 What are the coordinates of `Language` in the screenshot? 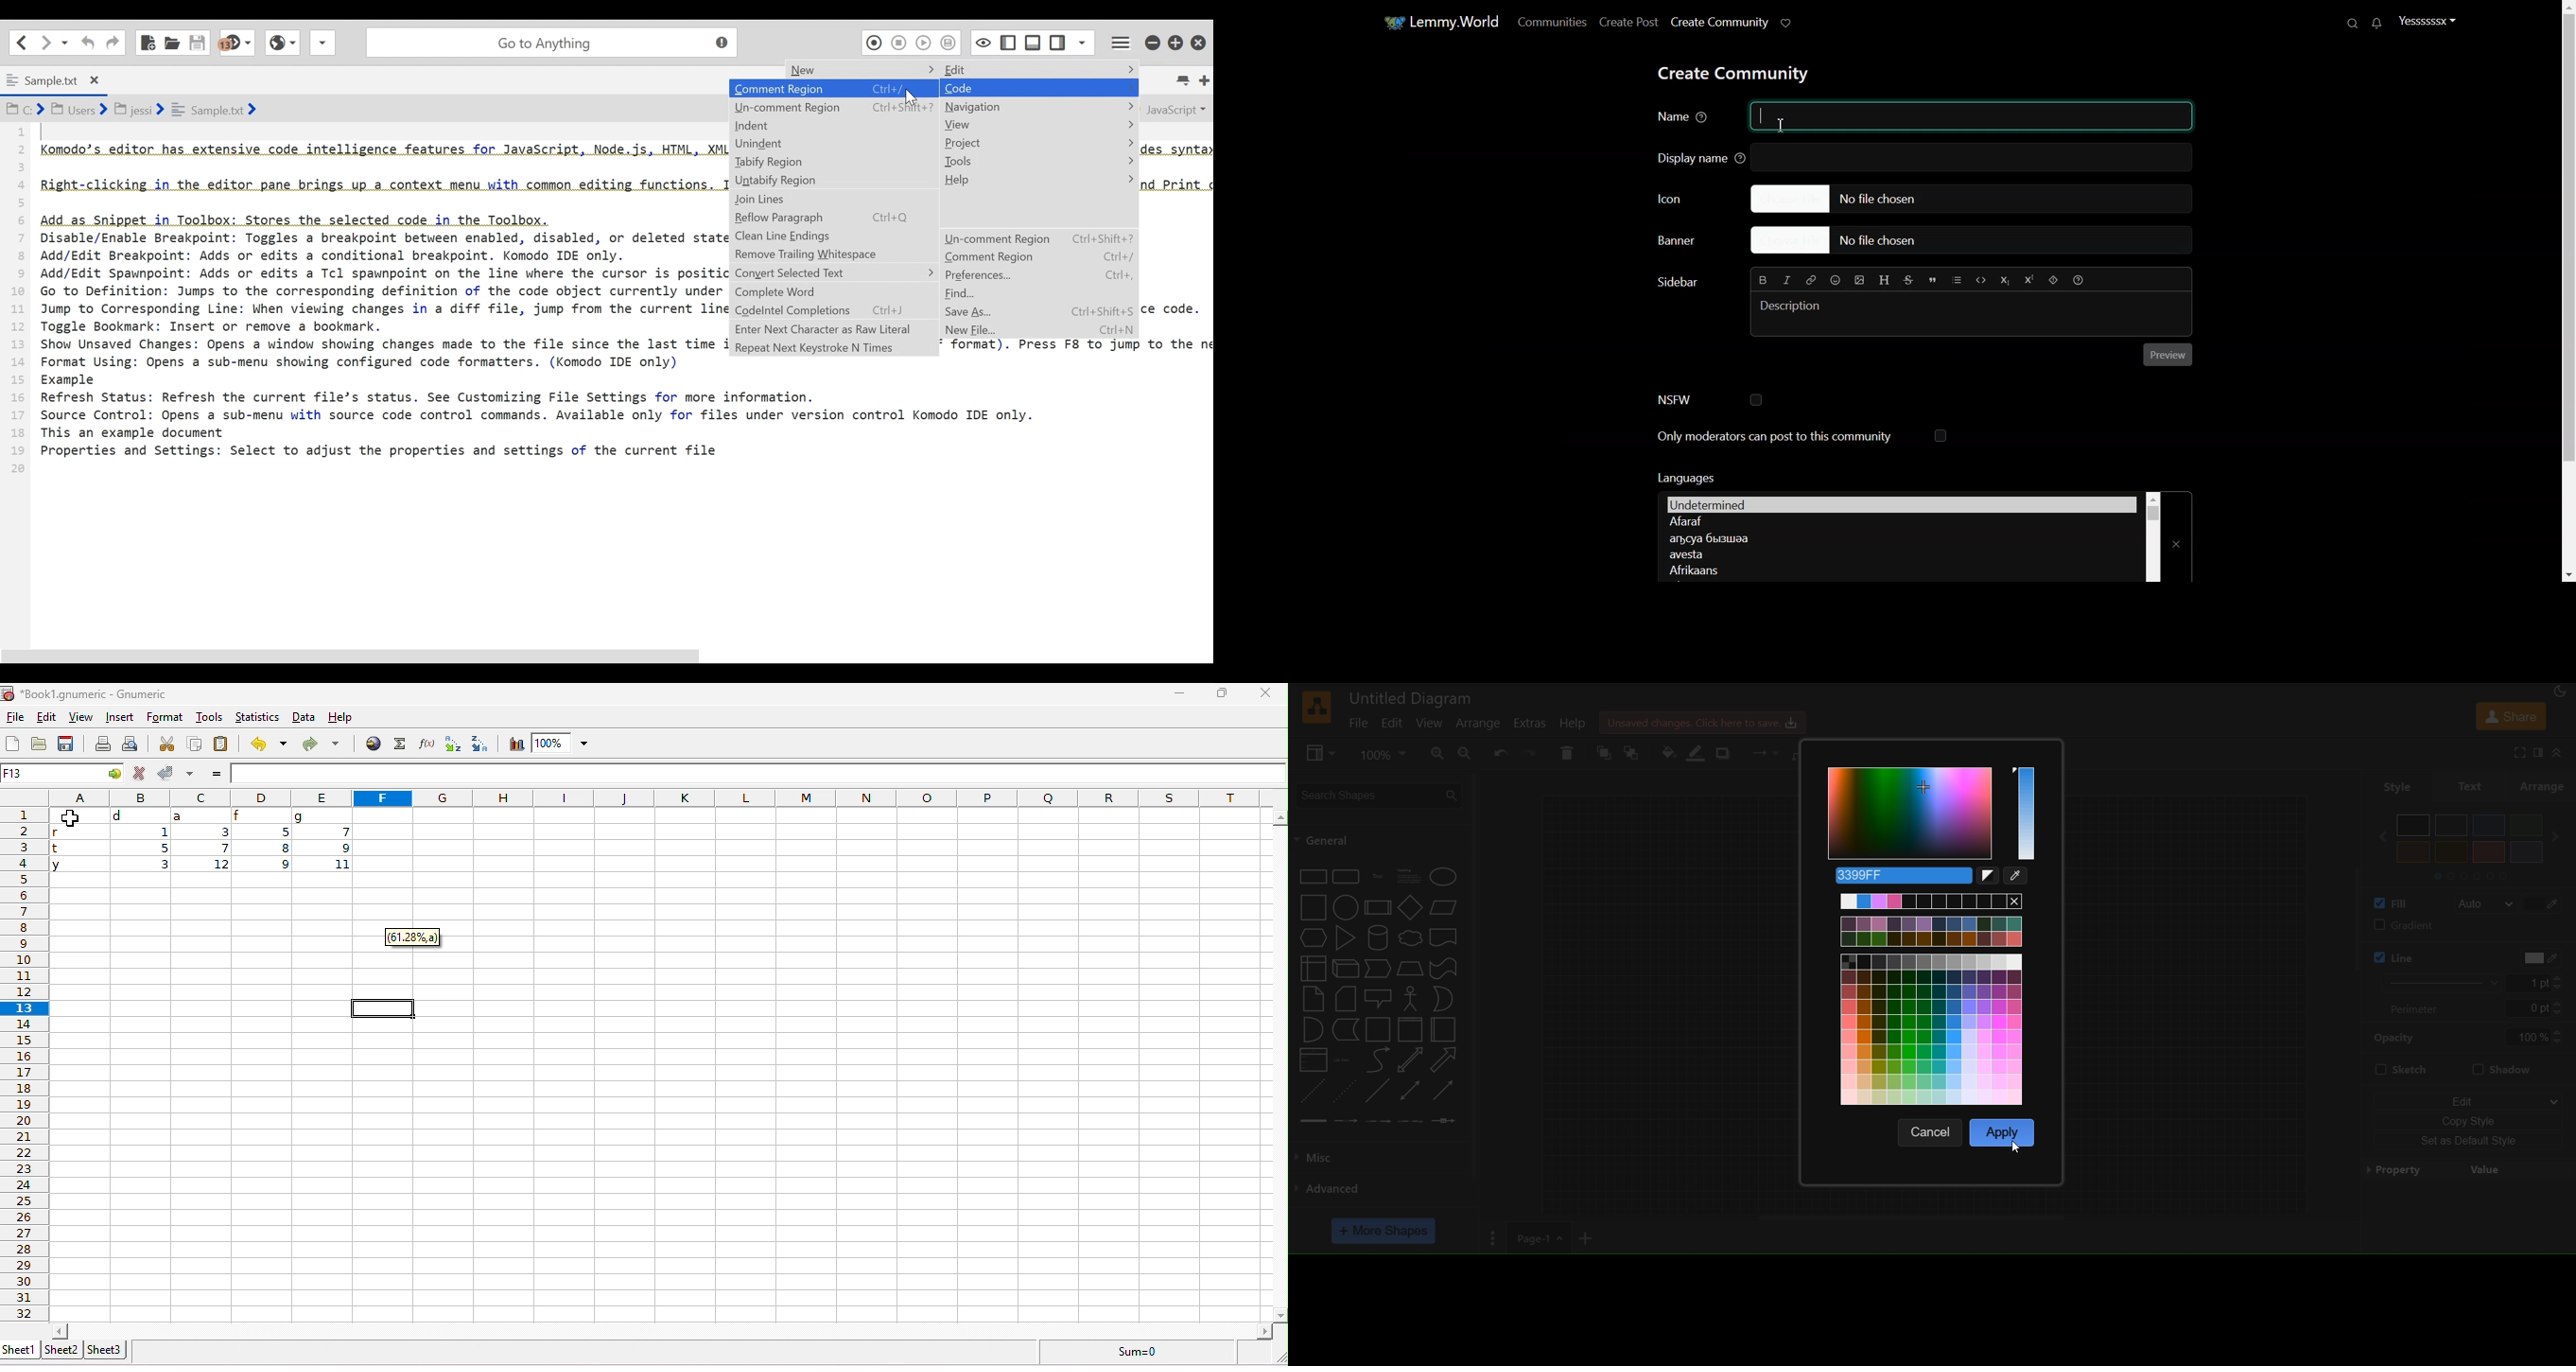 It's located at (1897, 570).